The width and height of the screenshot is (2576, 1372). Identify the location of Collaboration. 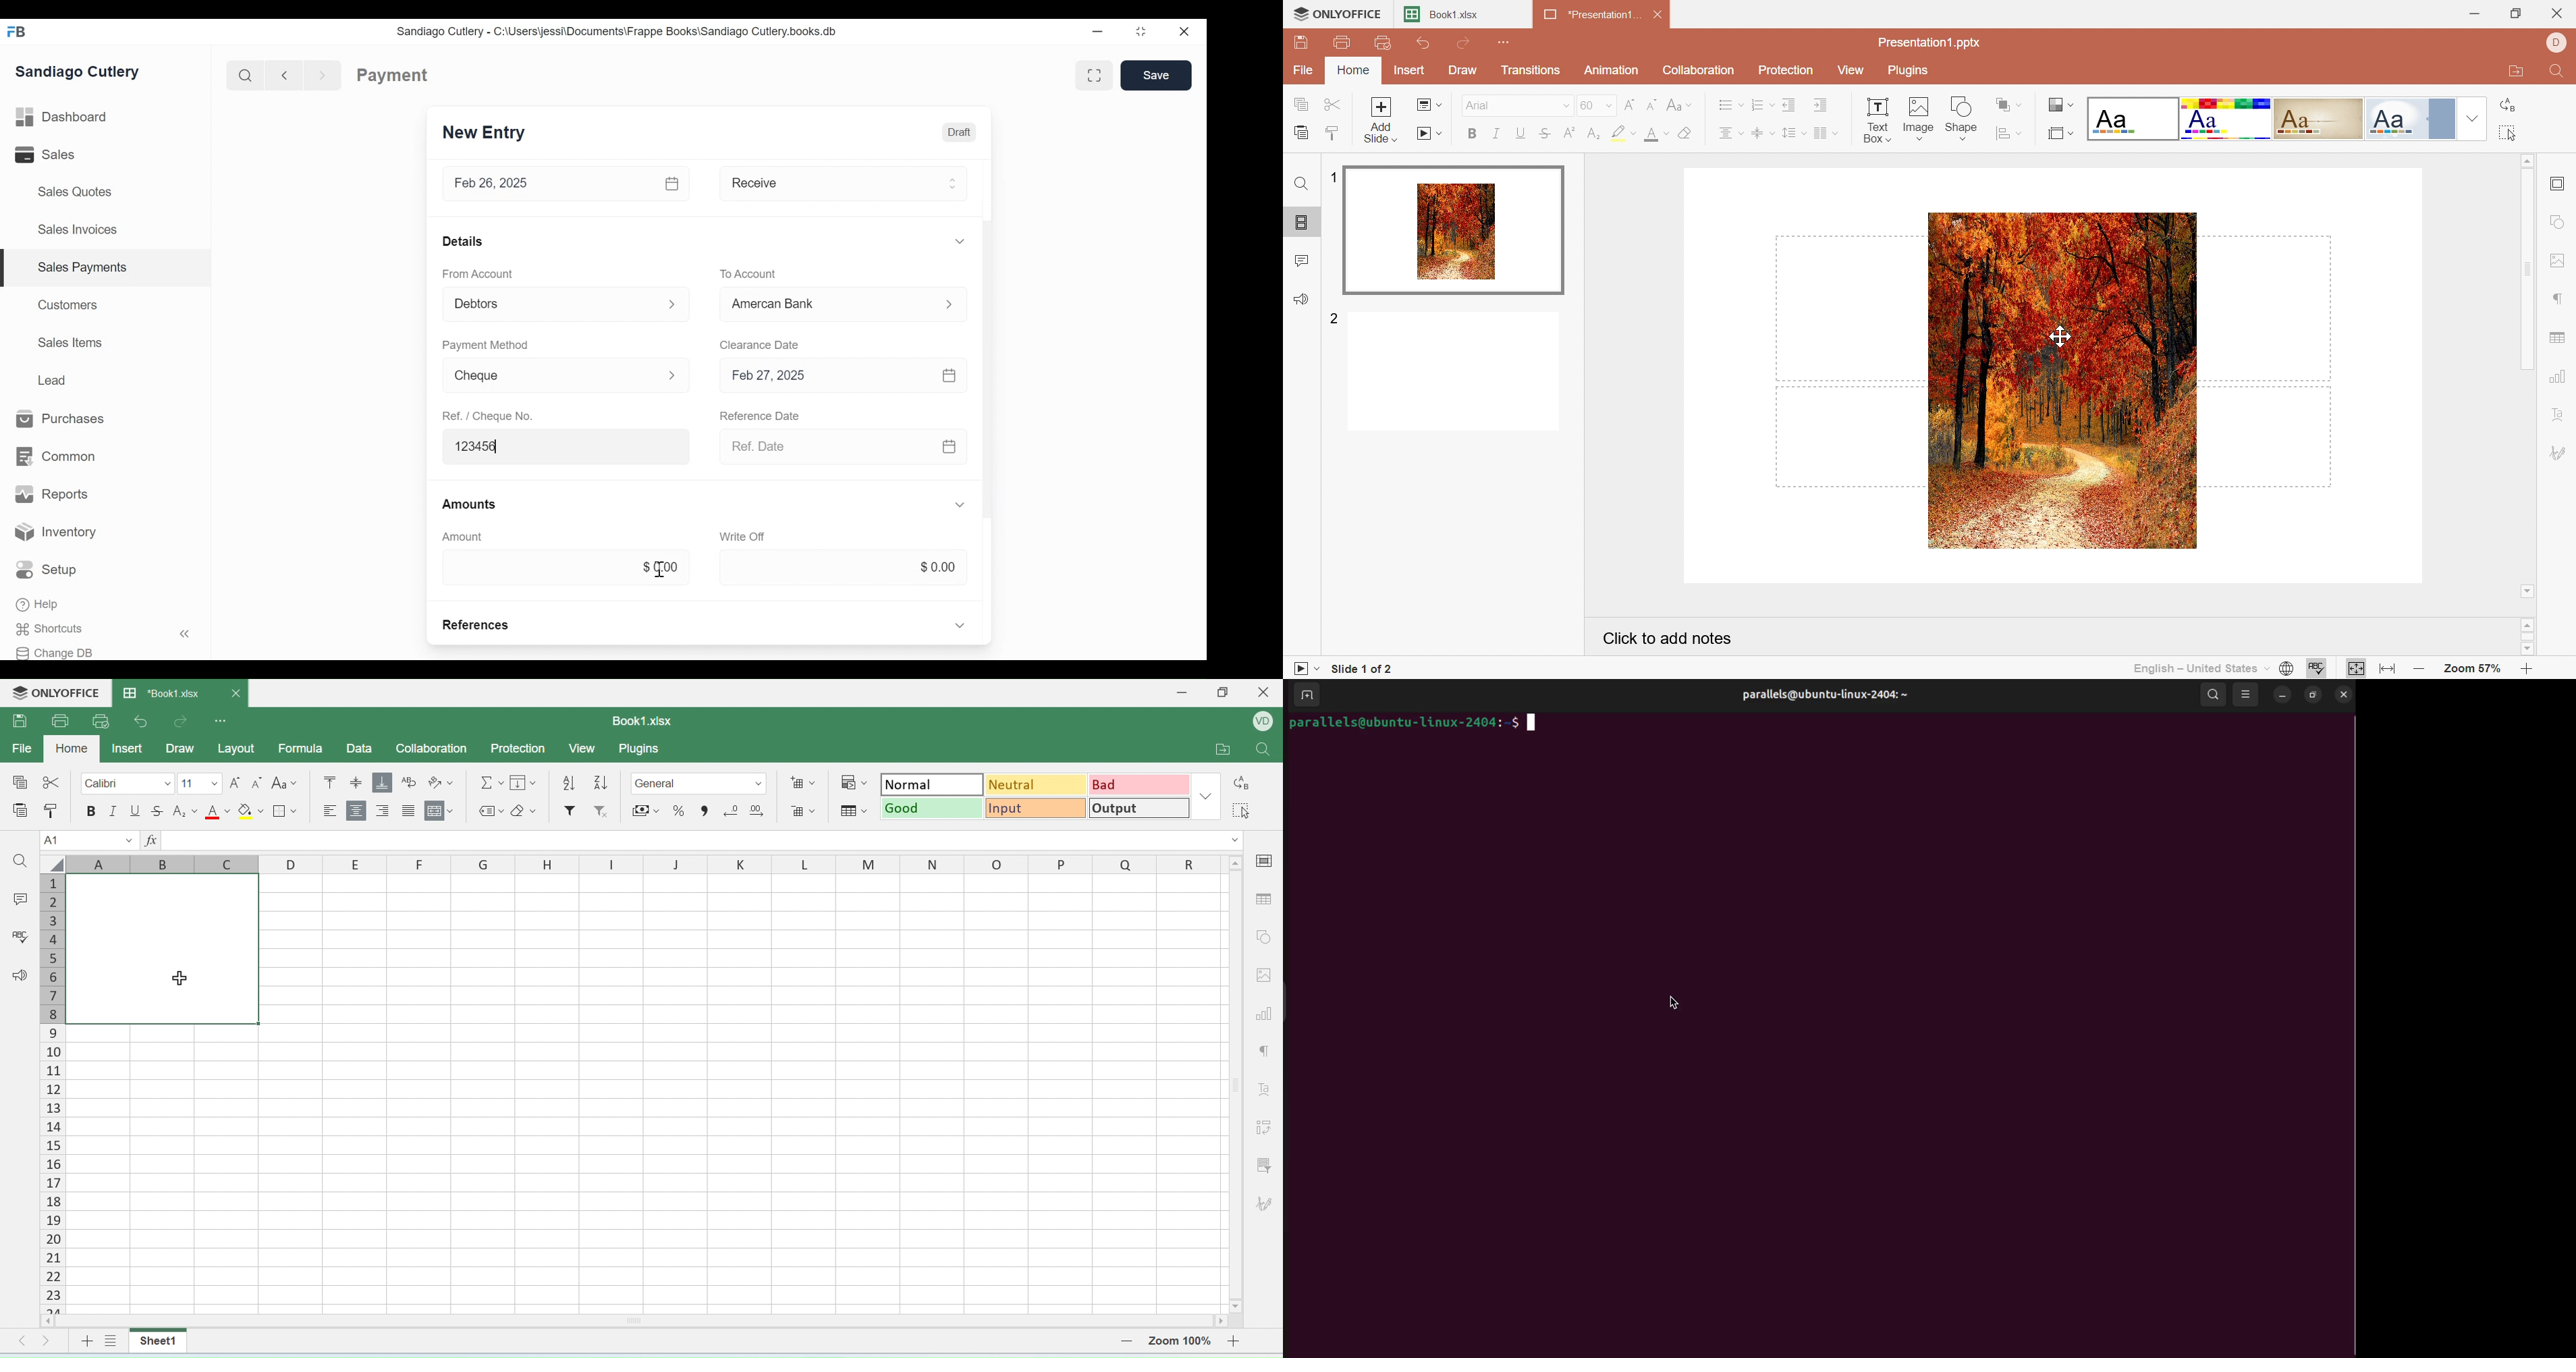
(1699, 72).